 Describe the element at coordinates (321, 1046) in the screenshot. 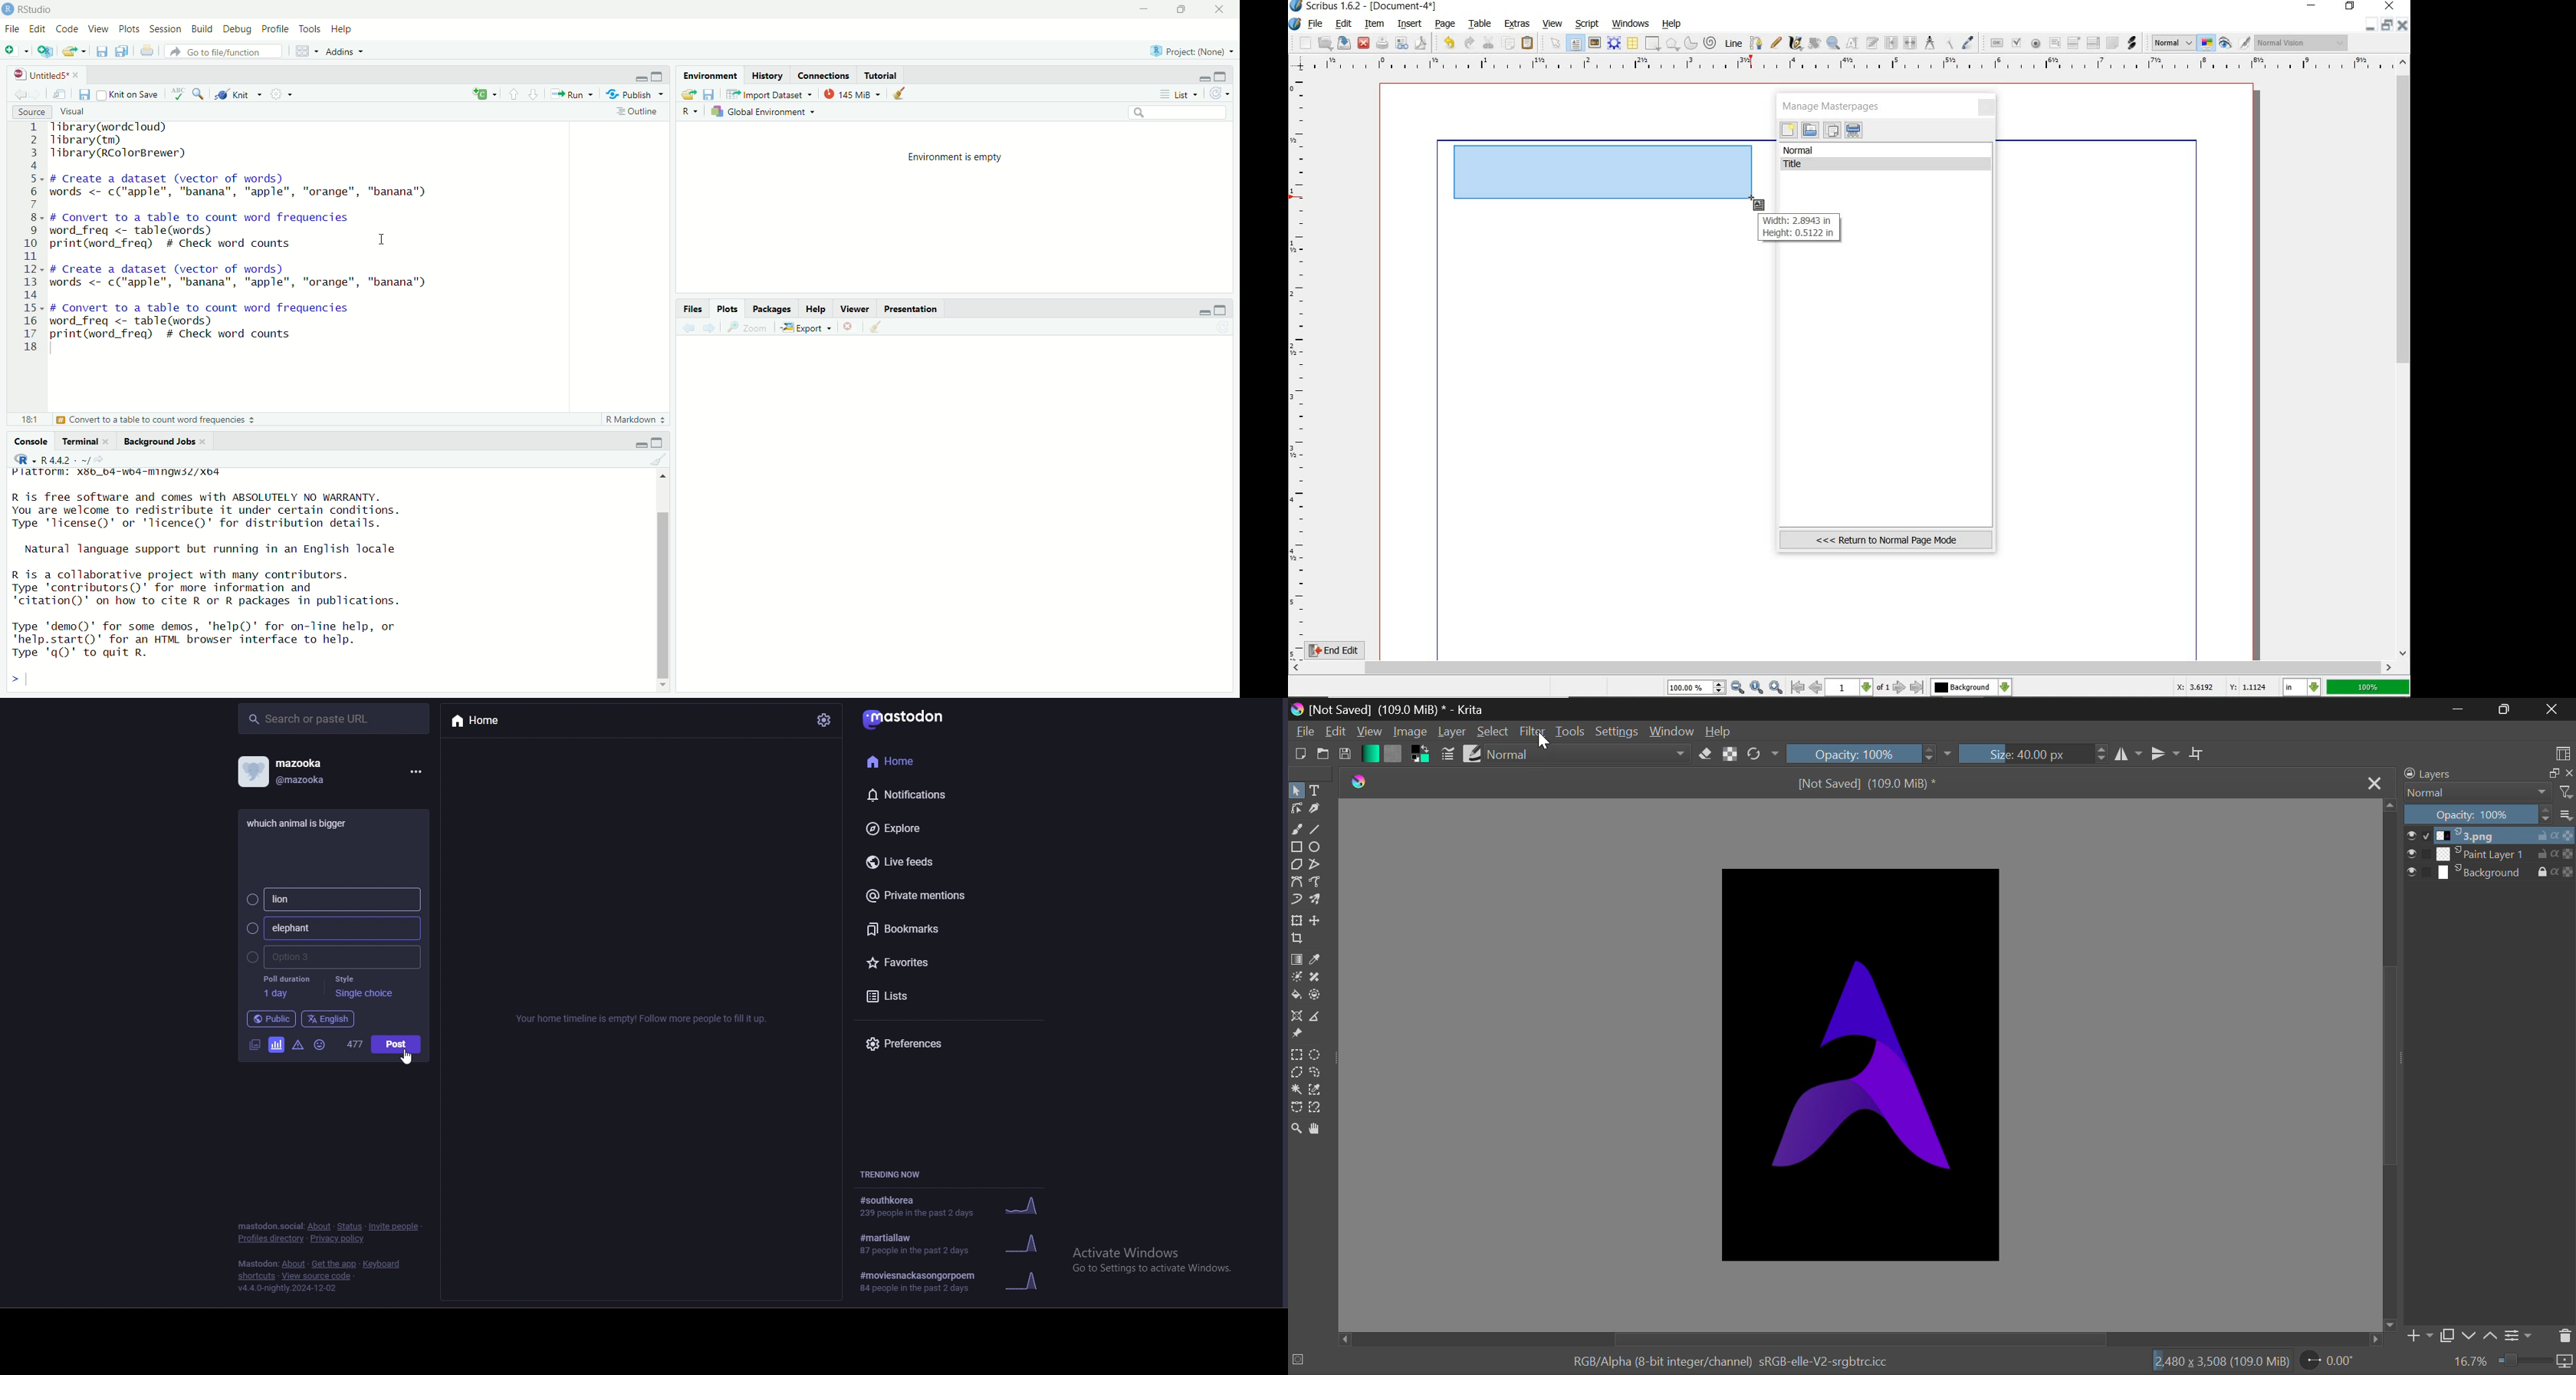

I see `emoji` at that location.